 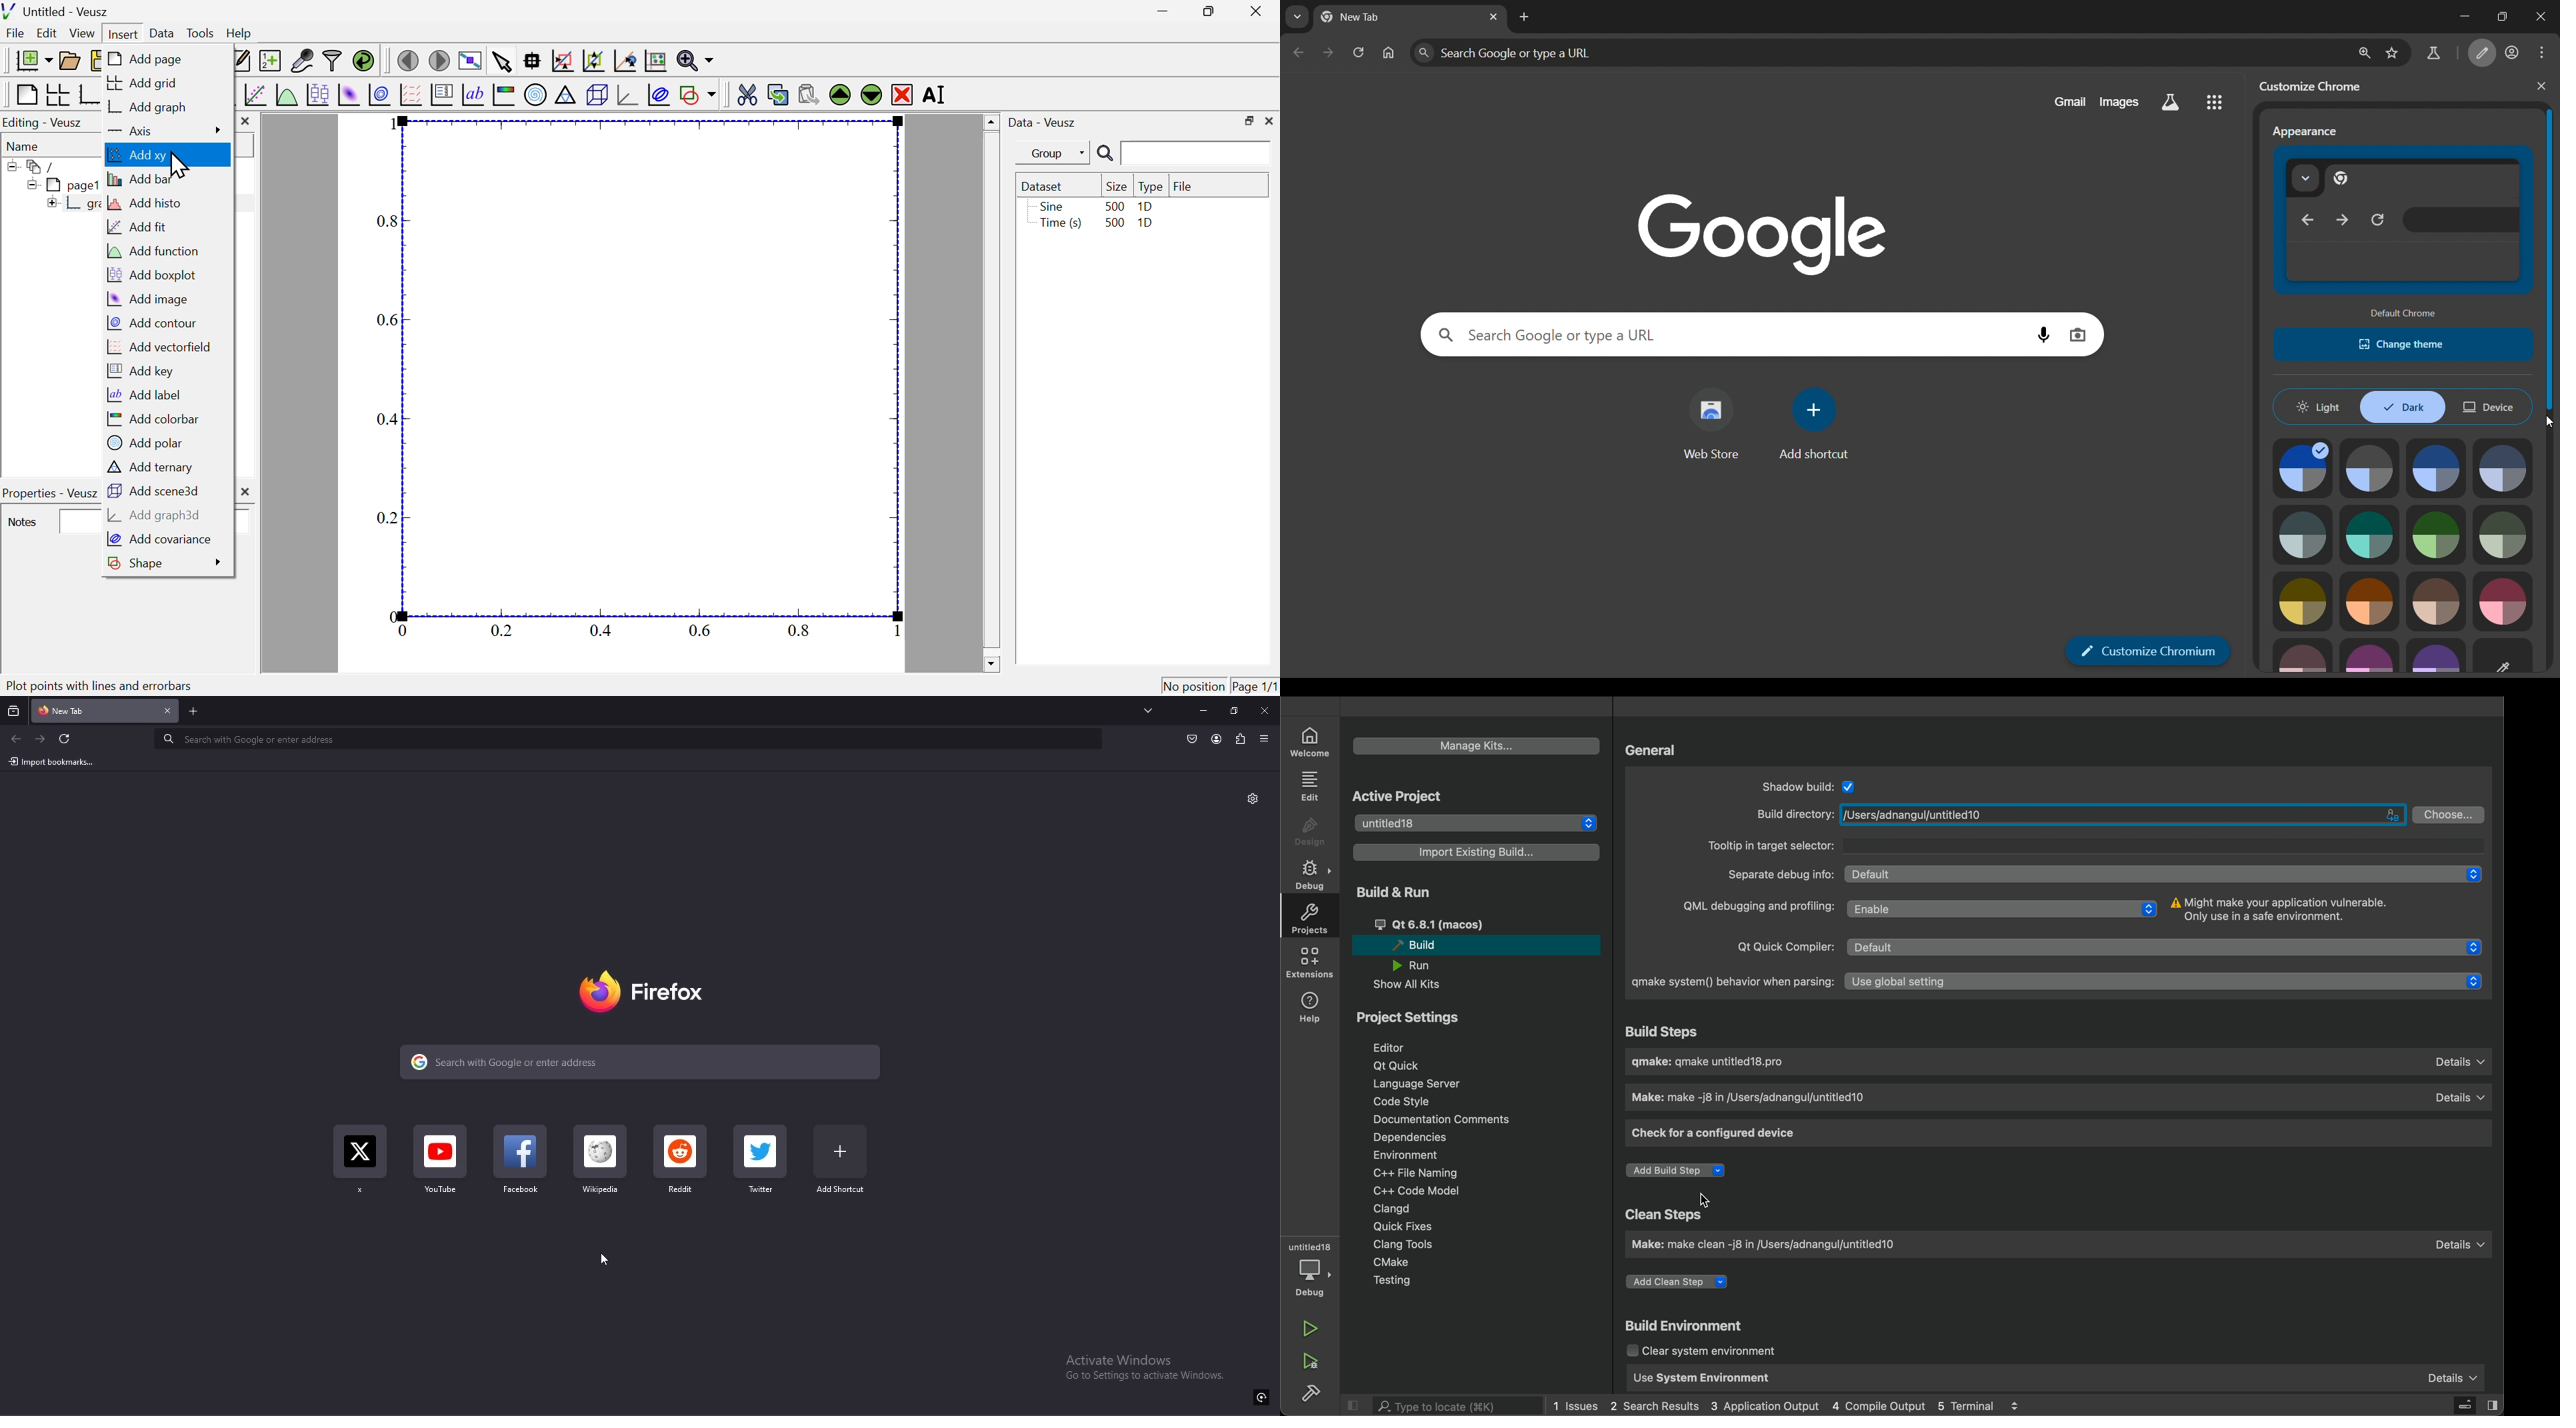 I want to click on fit a function to data, so click(x=254, y=95).